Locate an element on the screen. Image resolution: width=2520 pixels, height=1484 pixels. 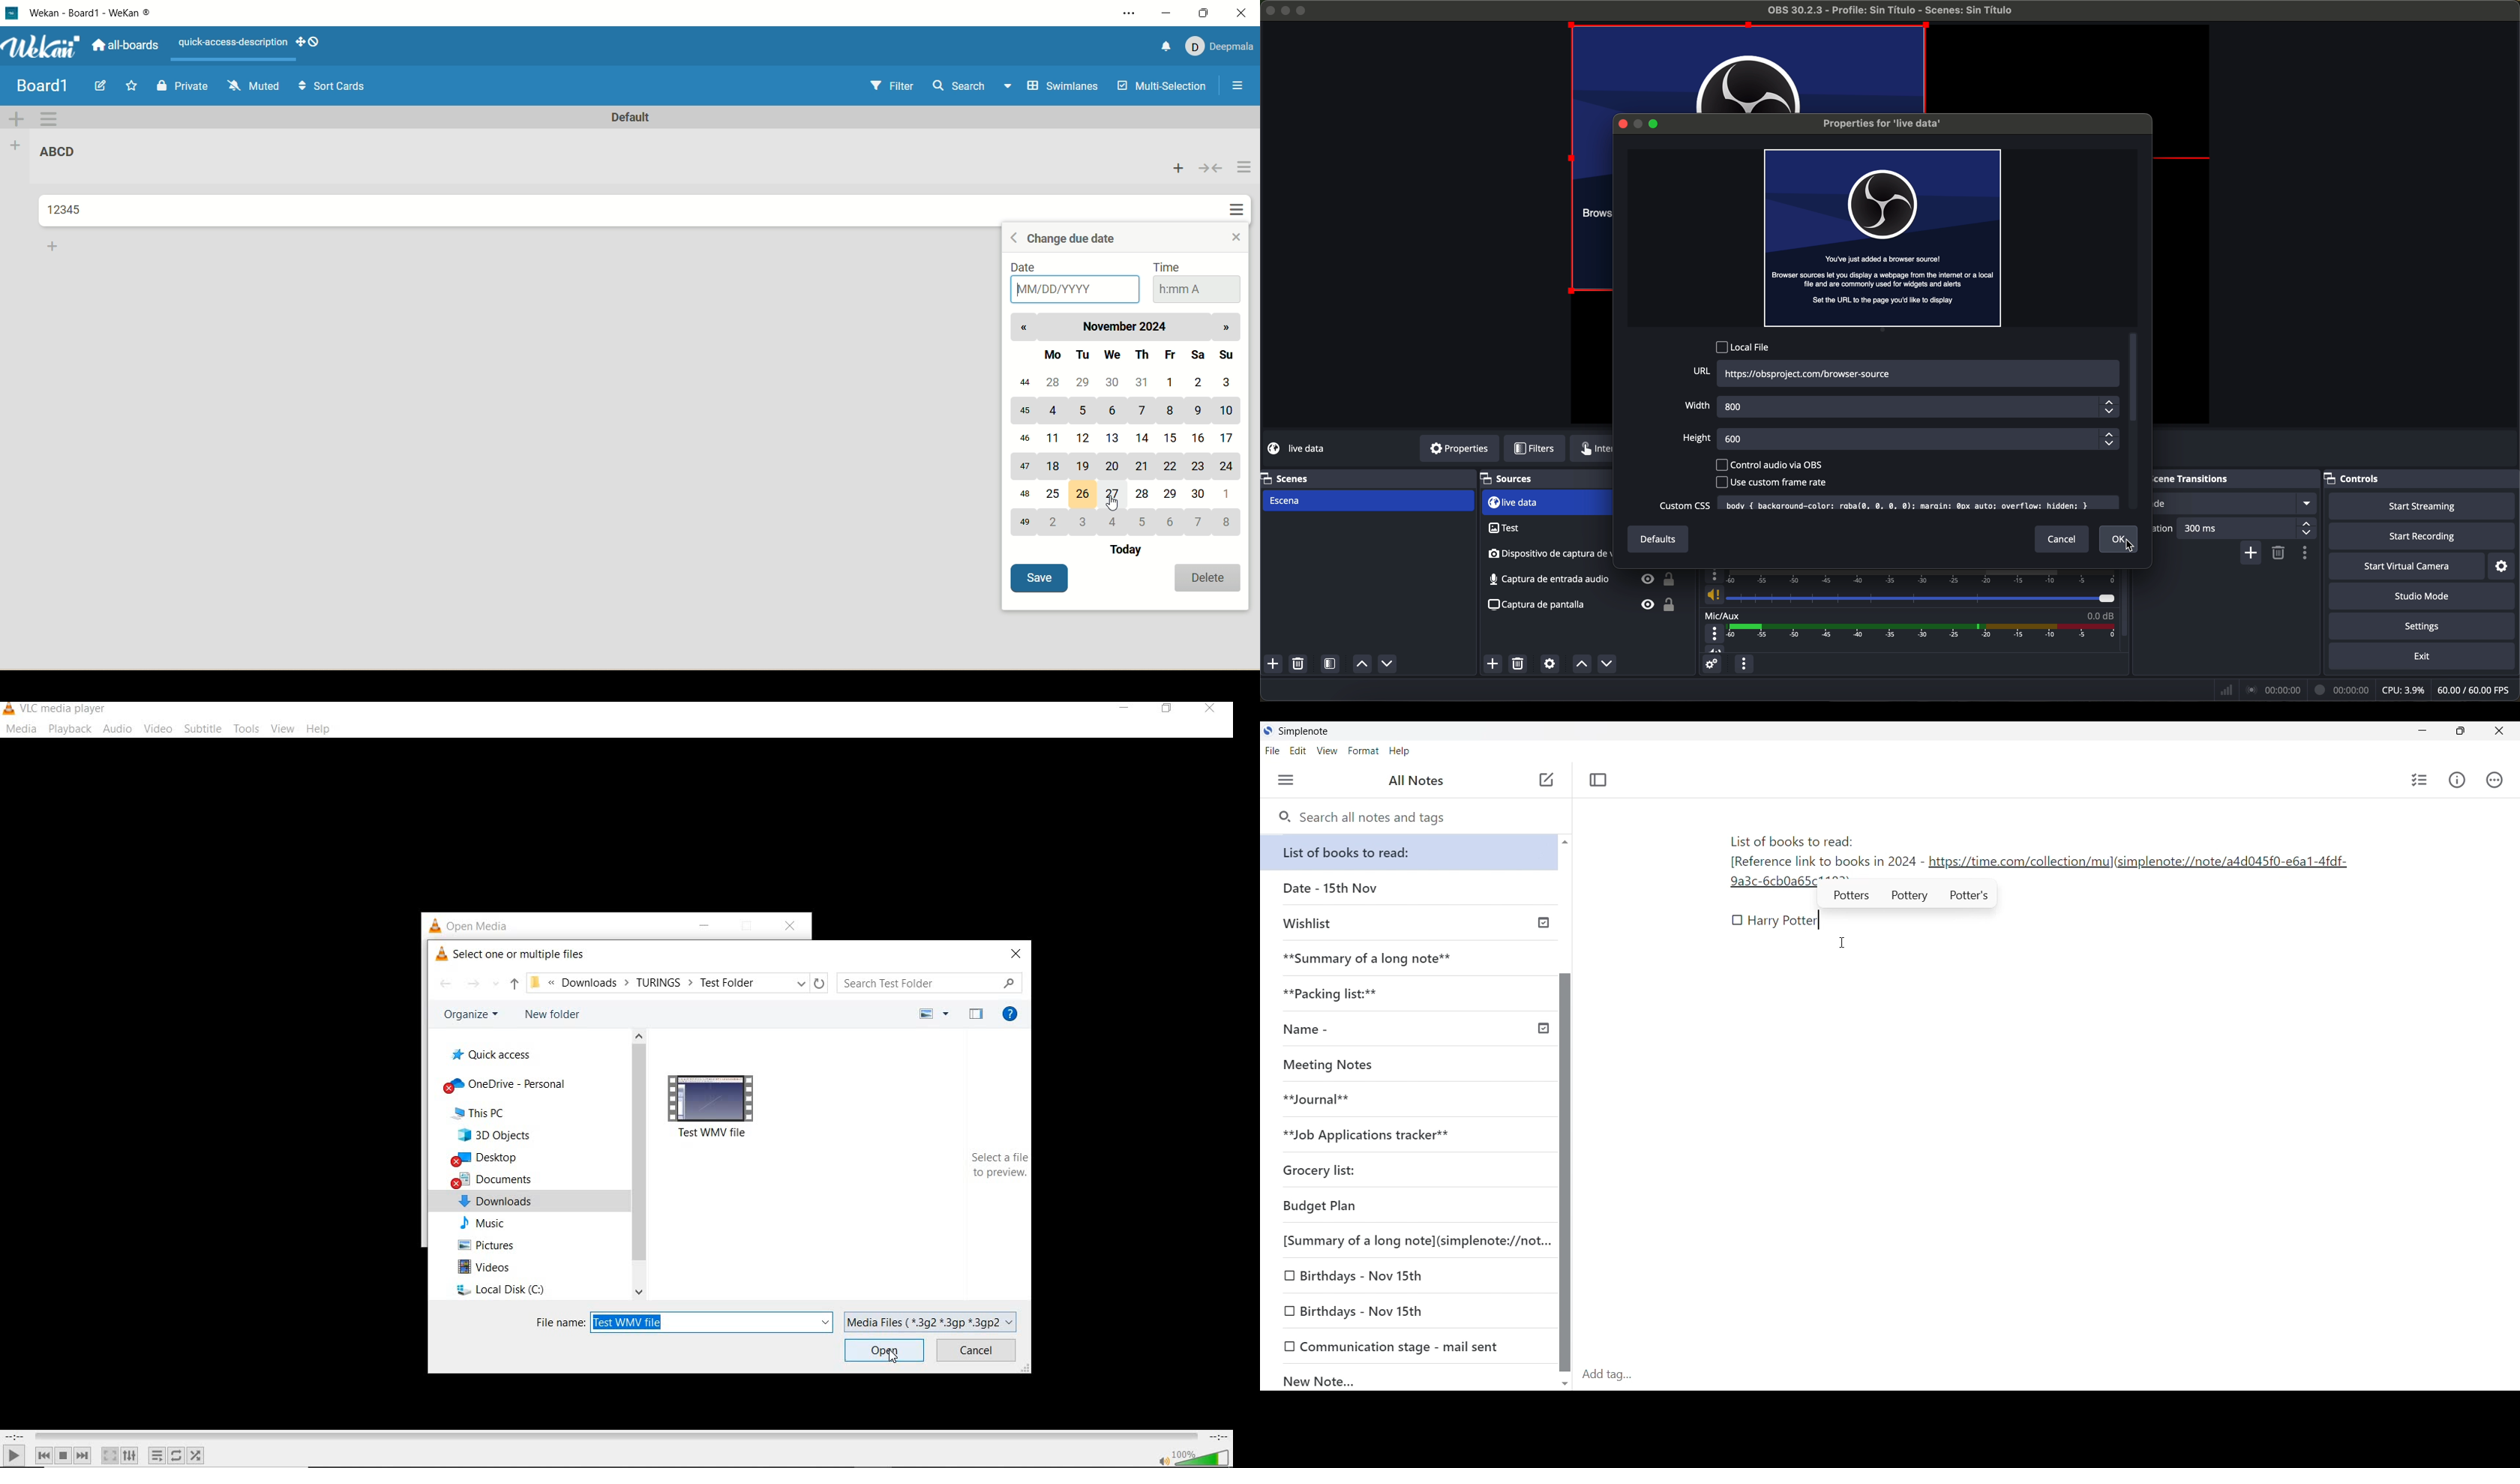
URL is located at coordinates (1810, 373).